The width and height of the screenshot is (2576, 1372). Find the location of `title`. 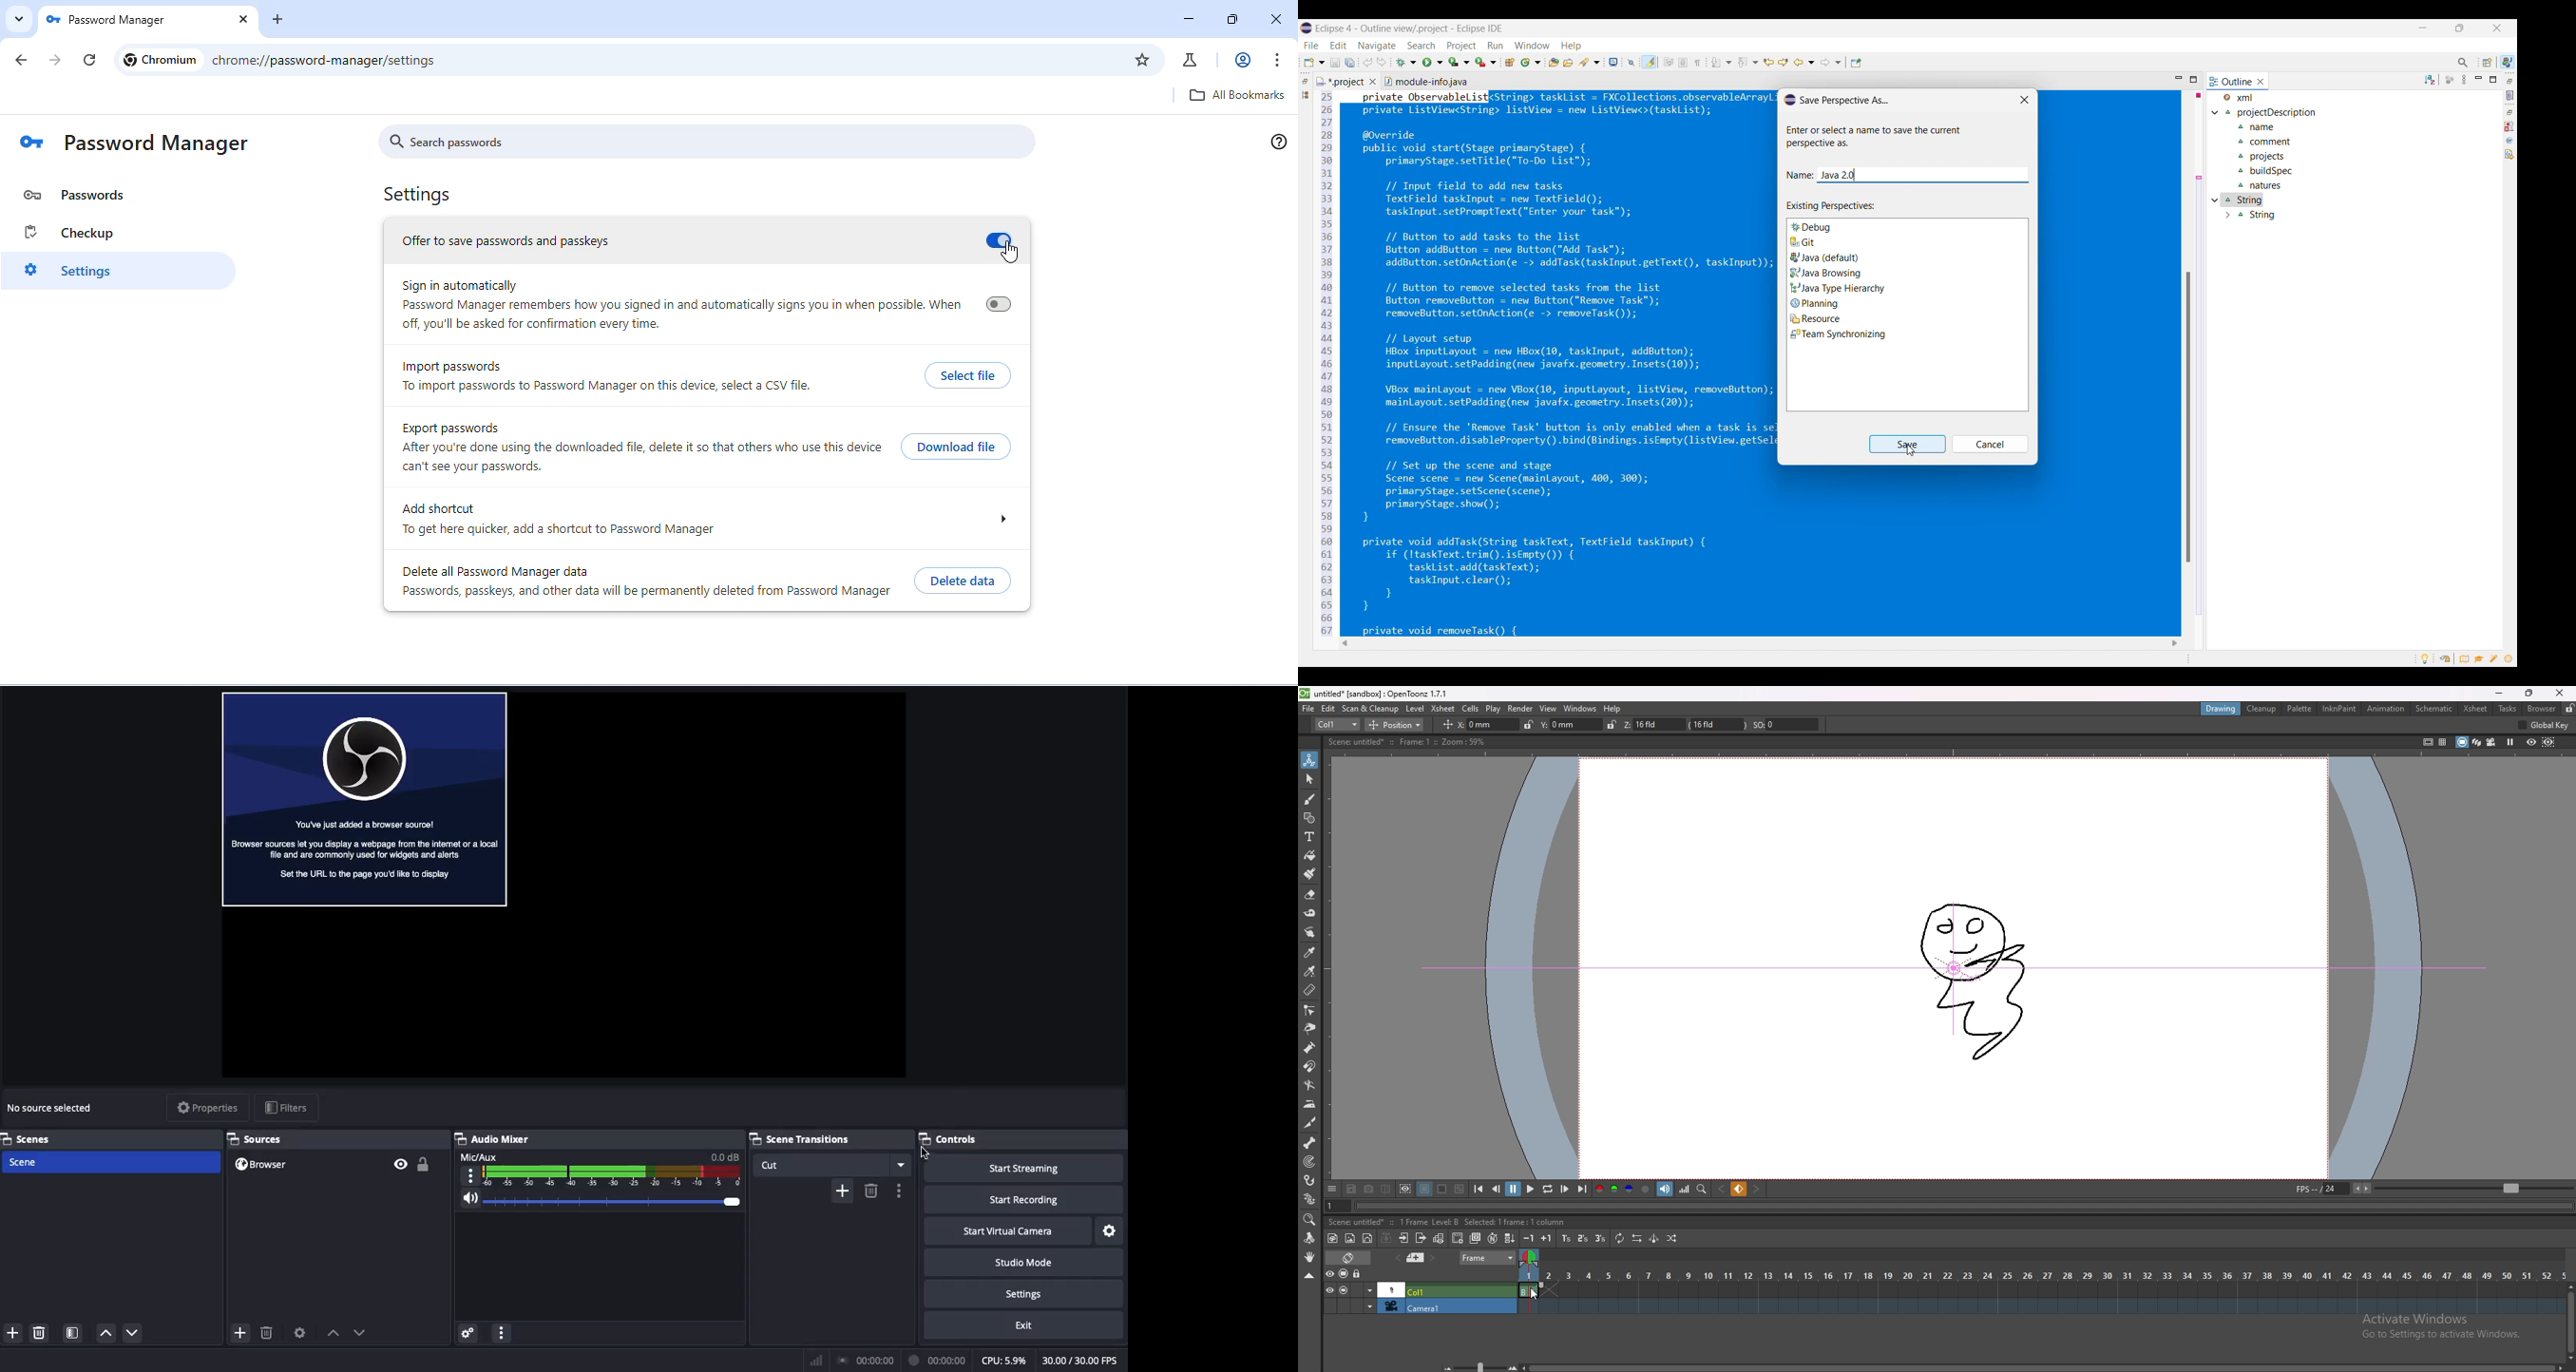

title is located at coordinates (1377, 693).